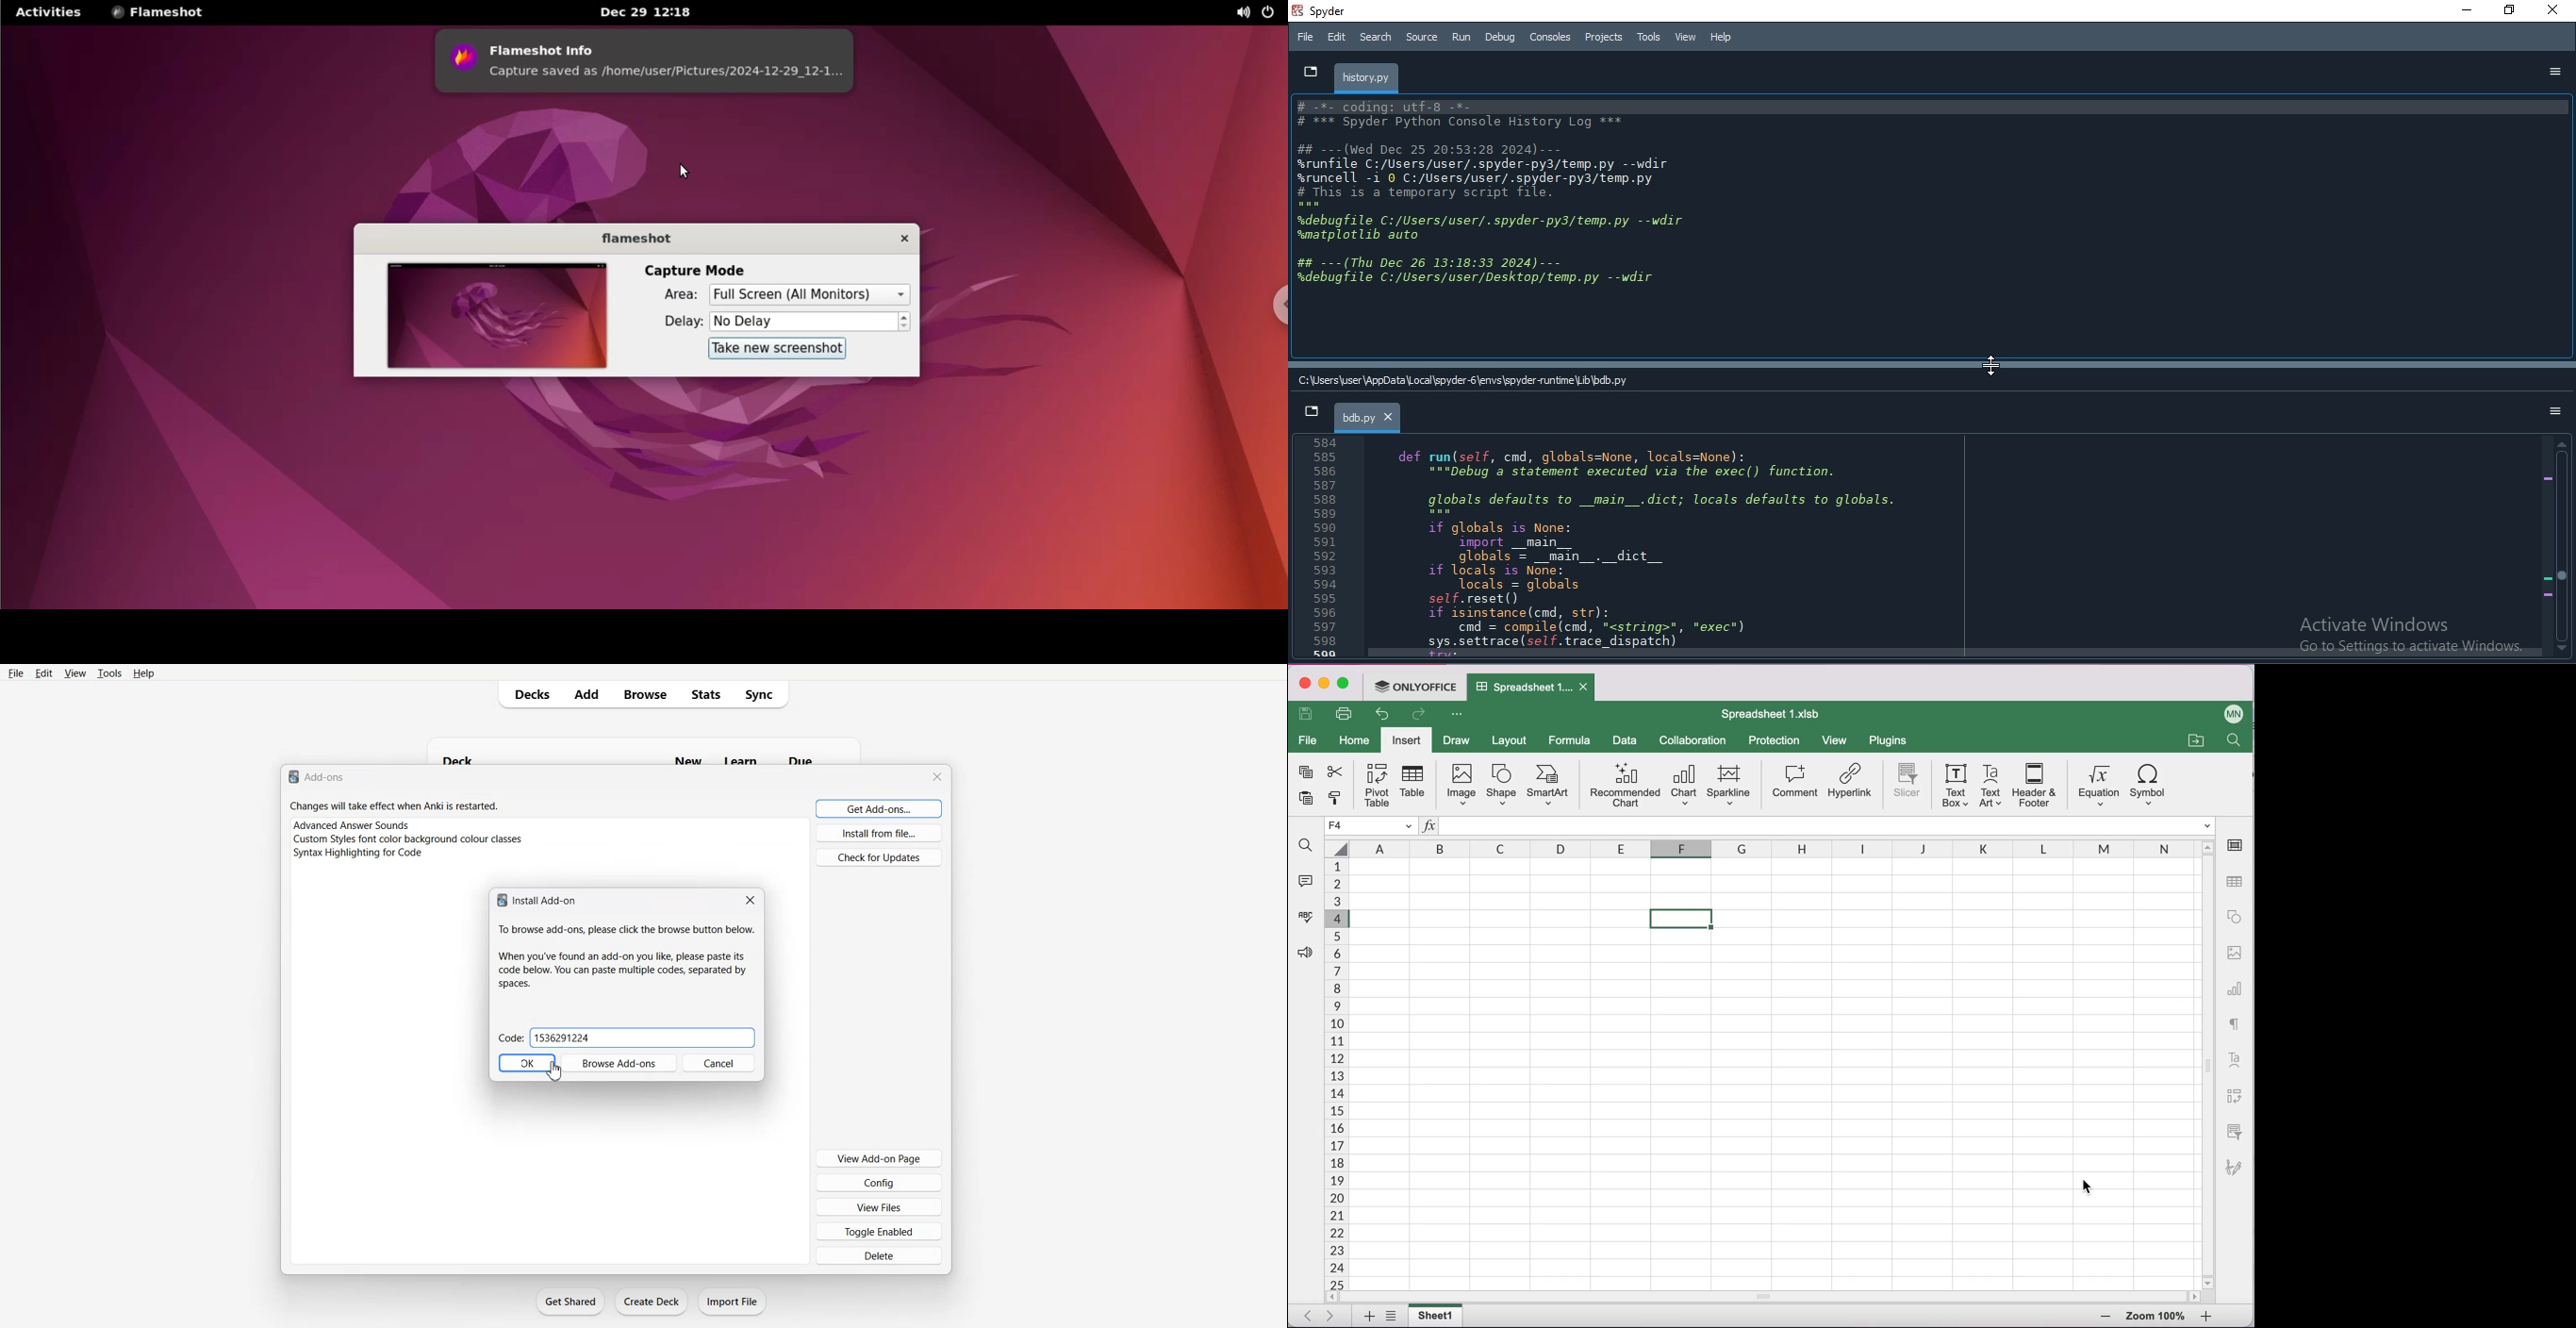 The width and height of the screenshot is (2576, 1344). I want to click on Browse, so click(646, 694).